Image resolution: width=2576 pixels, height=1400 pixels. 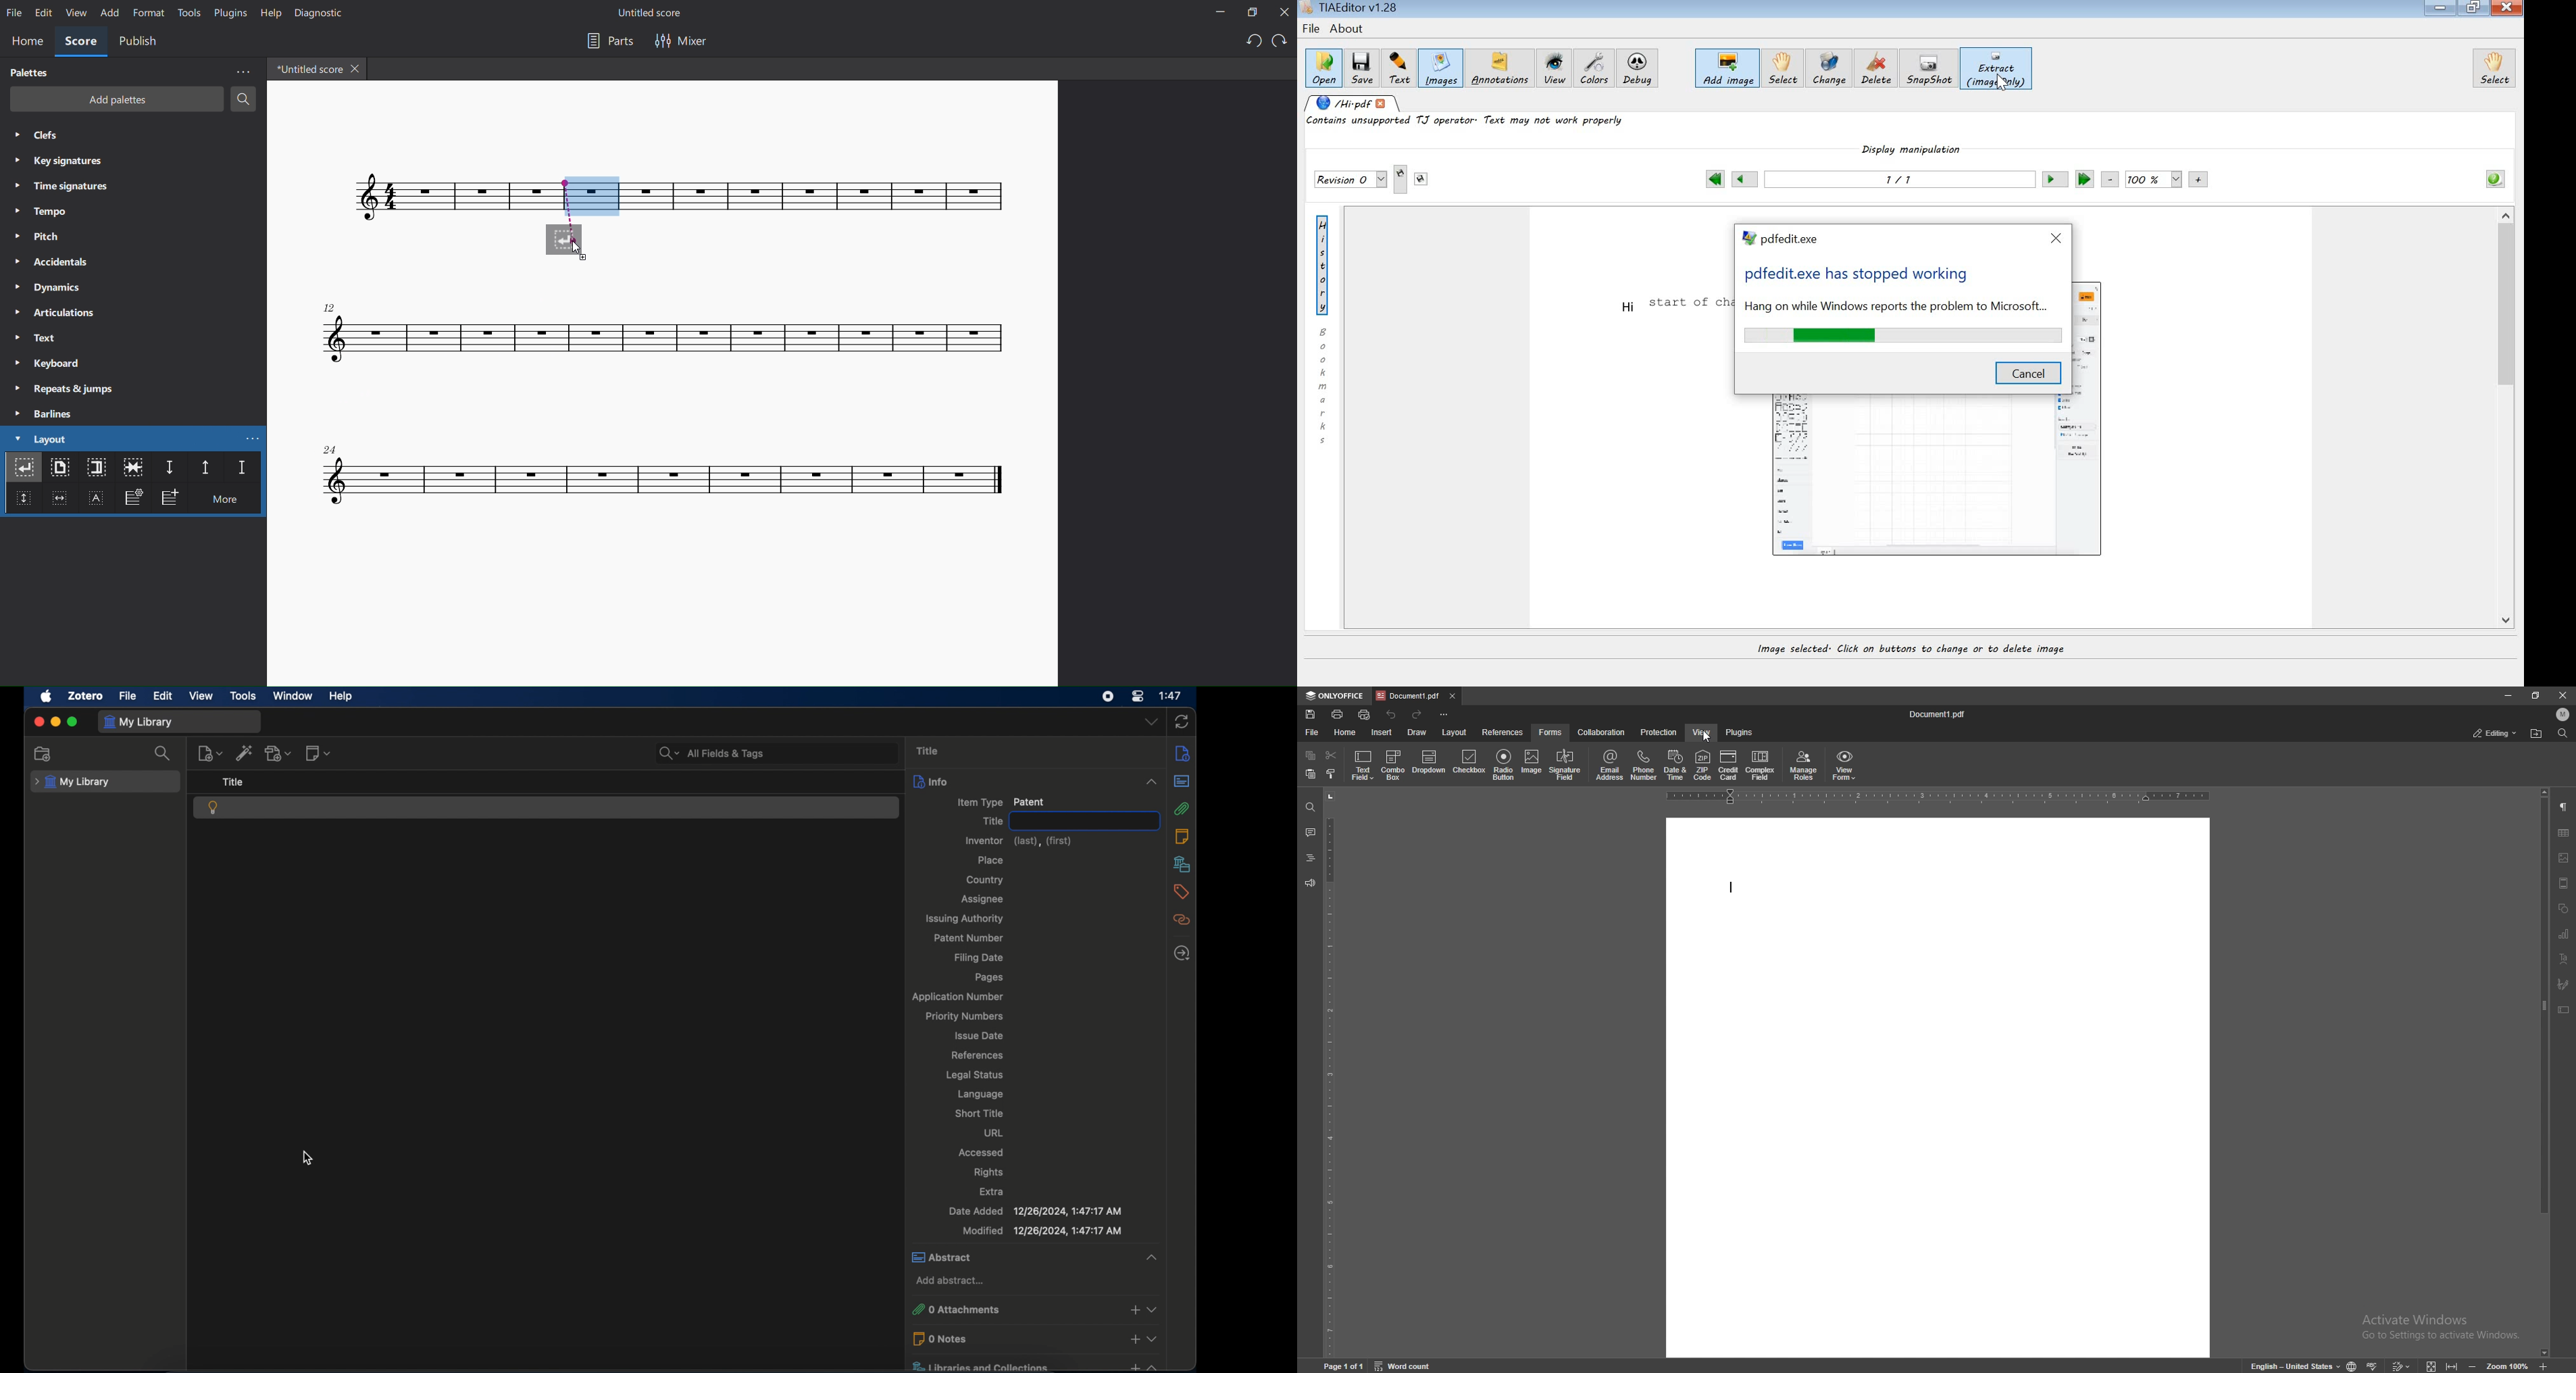 I want to click on 1:47, so click(x=1171, y=695).